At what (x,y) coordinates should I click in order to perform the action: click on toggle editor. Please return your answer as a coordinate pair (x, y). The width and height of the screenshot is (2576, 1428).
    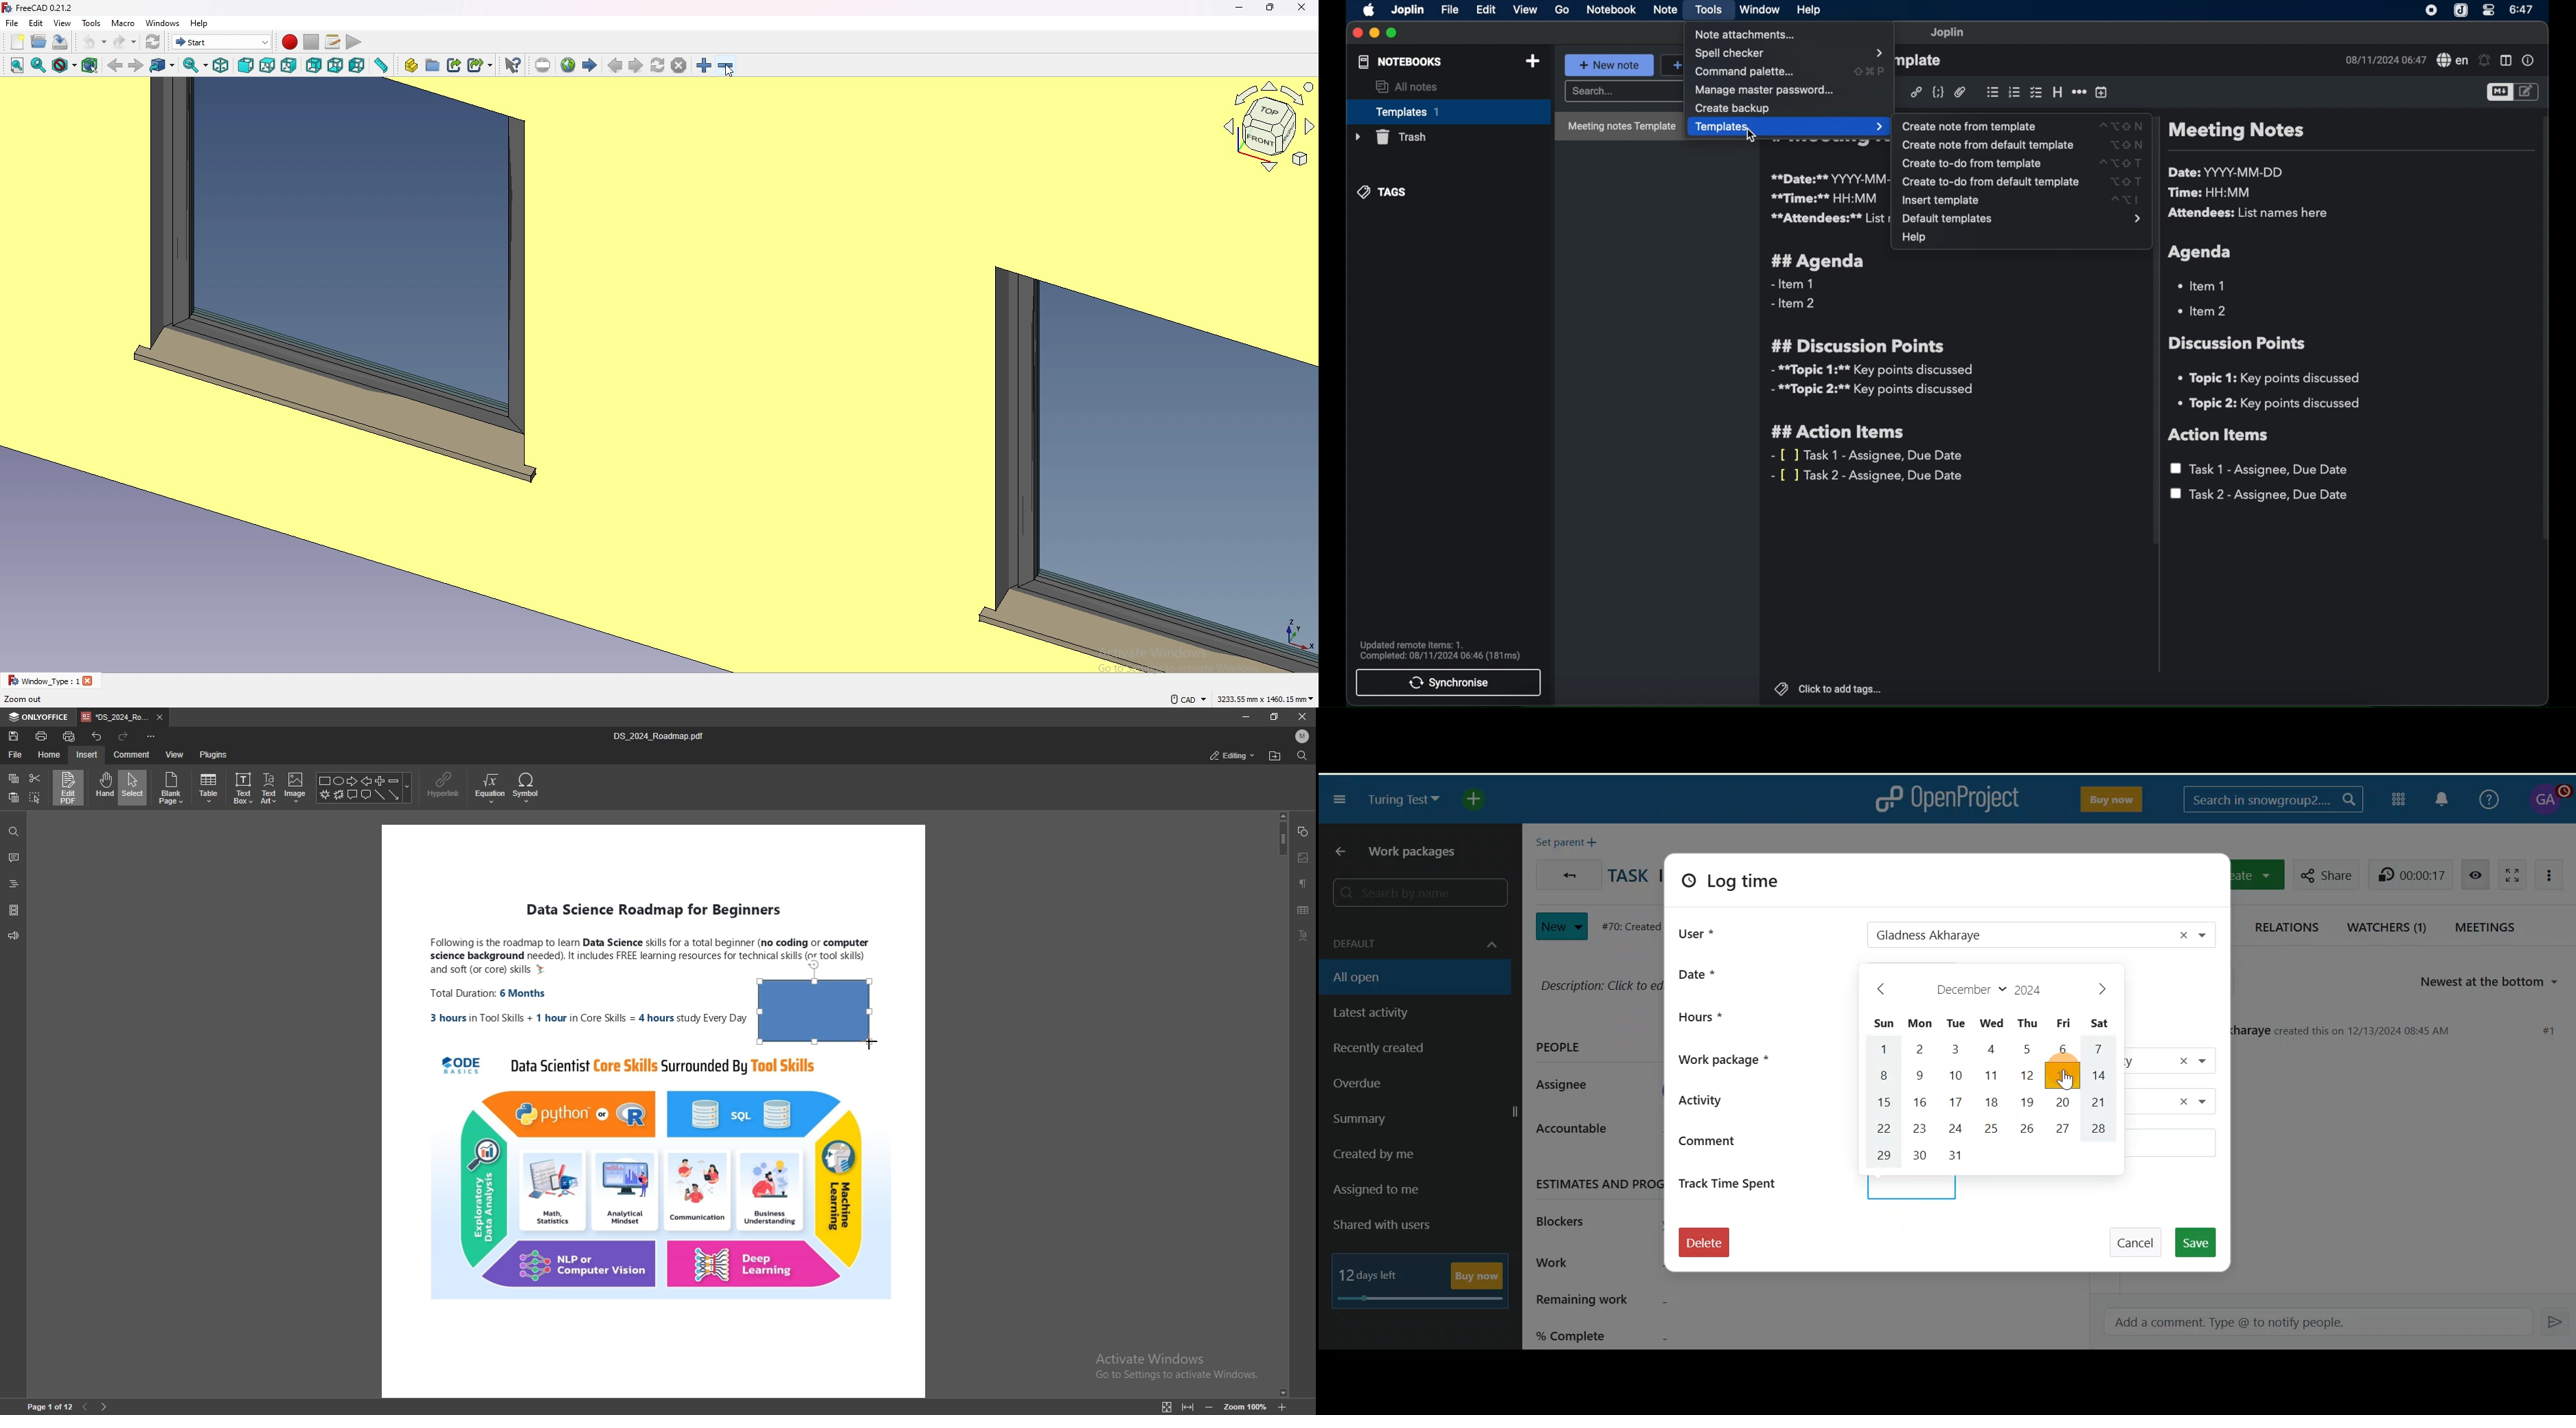
    Looking at the image, I should click on (2497, 93).